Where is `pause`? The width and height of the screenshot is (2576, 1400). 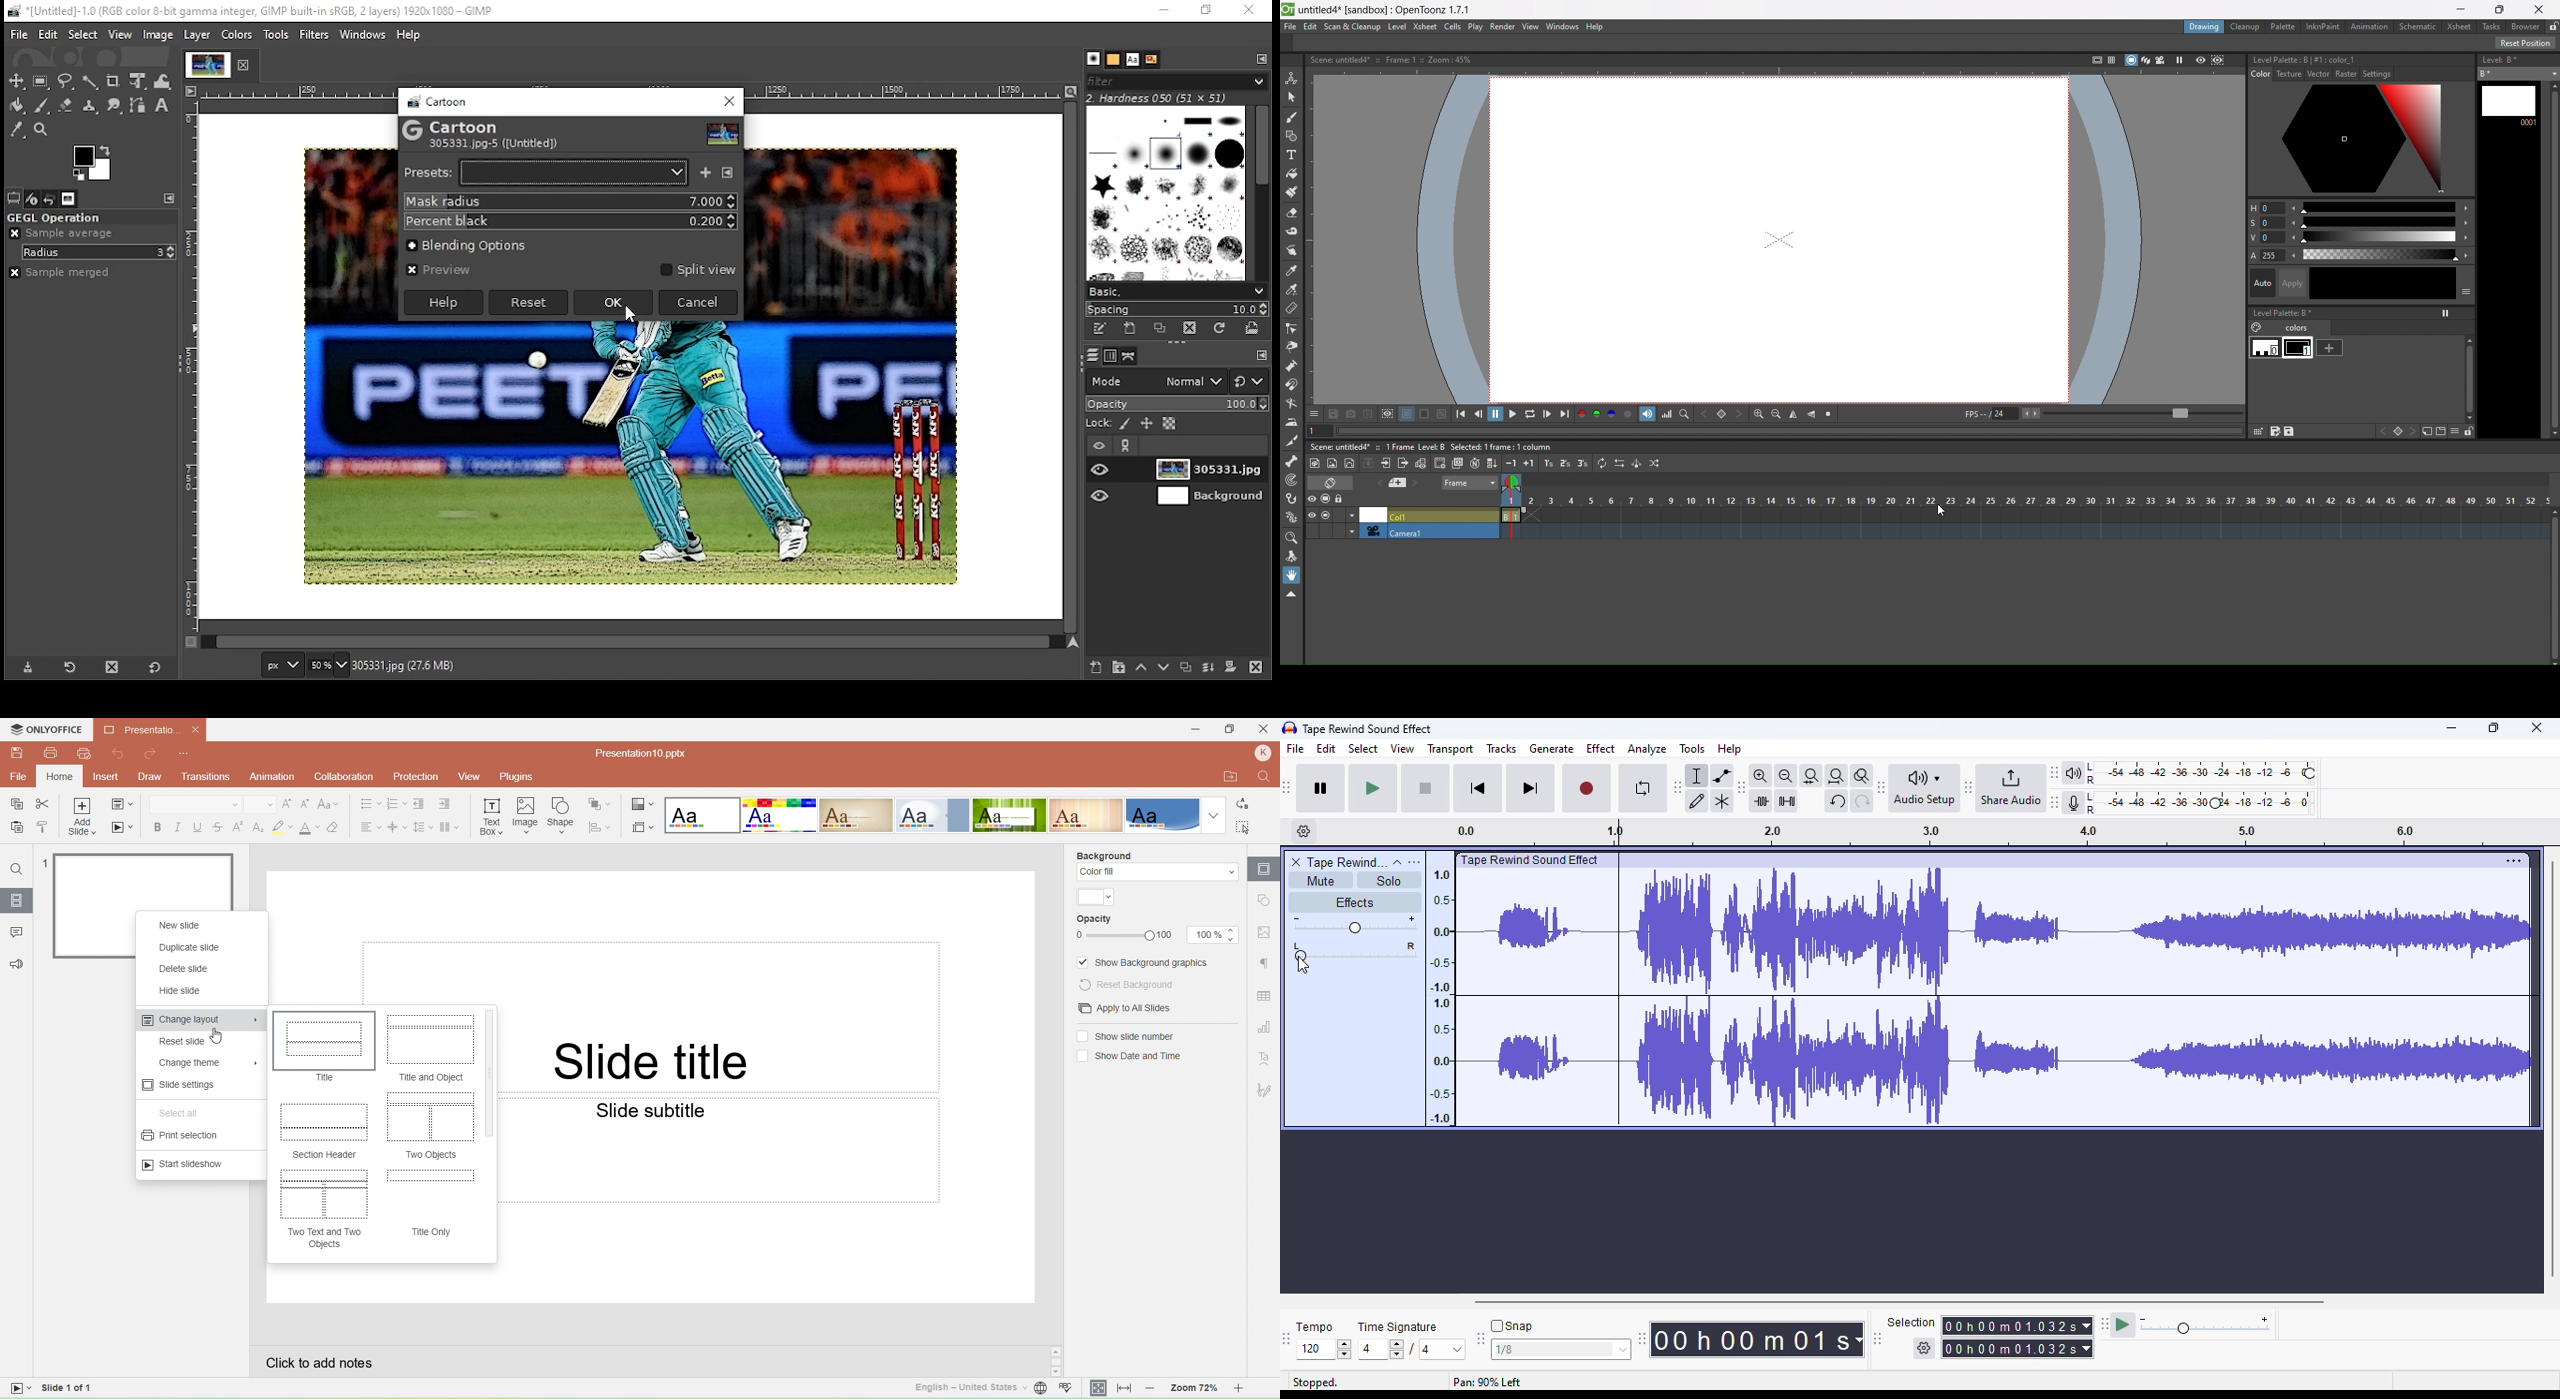 pause is located at coordinates (1321, 788).